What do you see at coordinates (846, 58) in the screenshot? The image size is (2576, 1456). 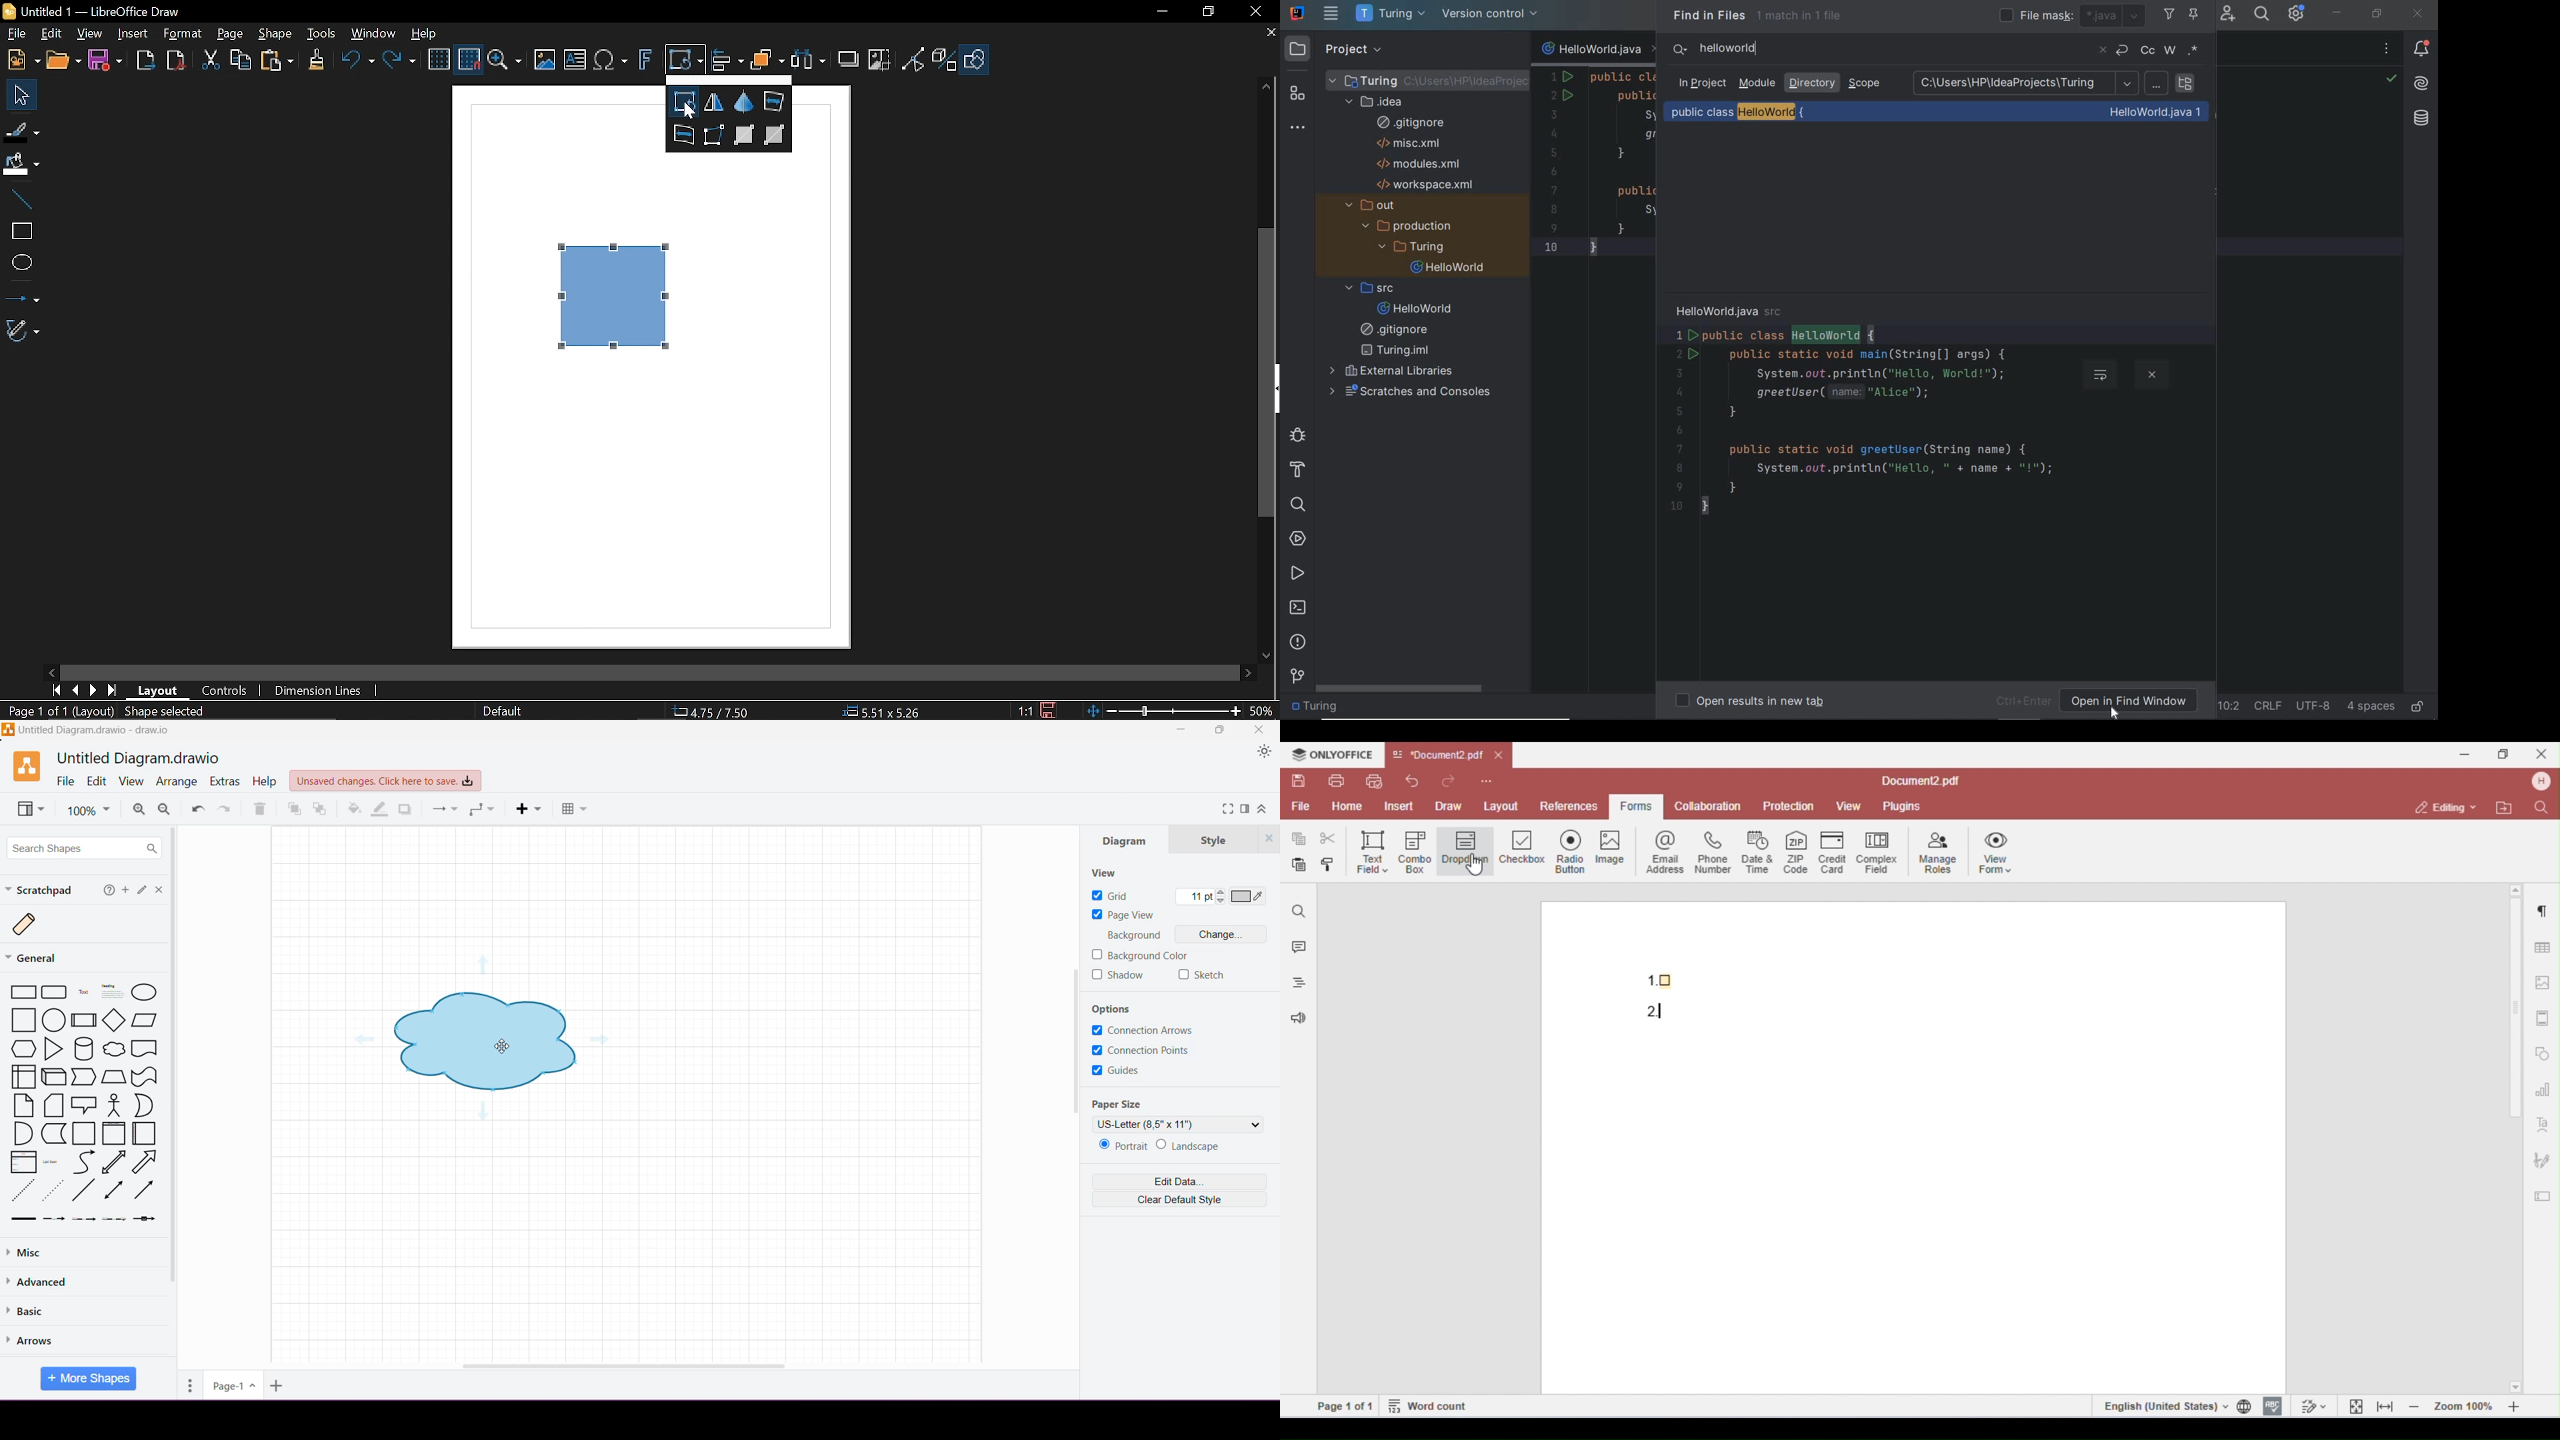 I see `Shadow` at bounding box center [846, 58].